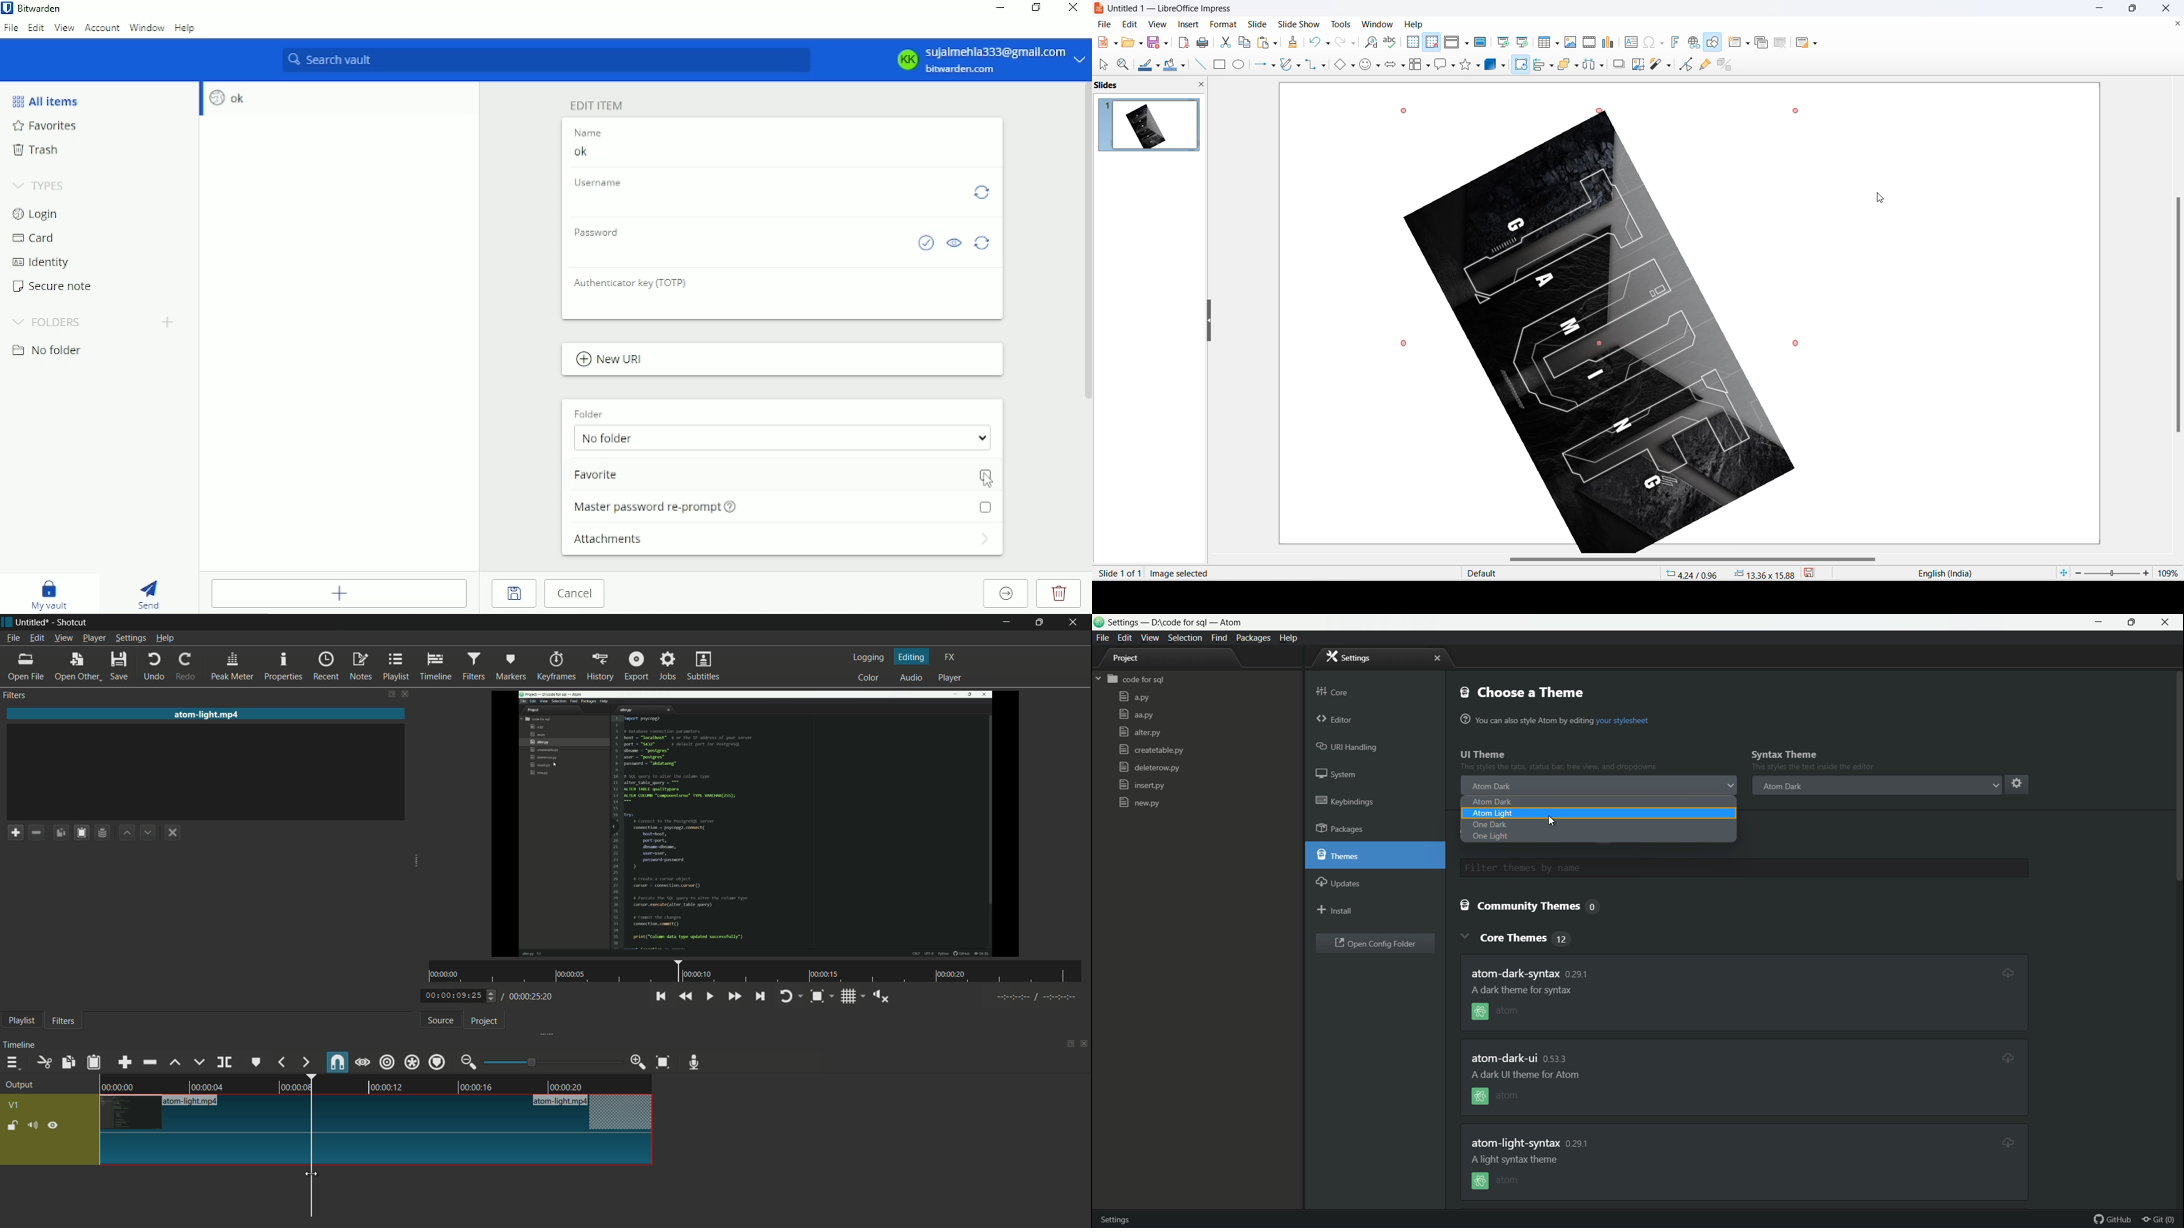 This screenshot has height=1232, width=2184. I want to click on app name, so click(73, 623).